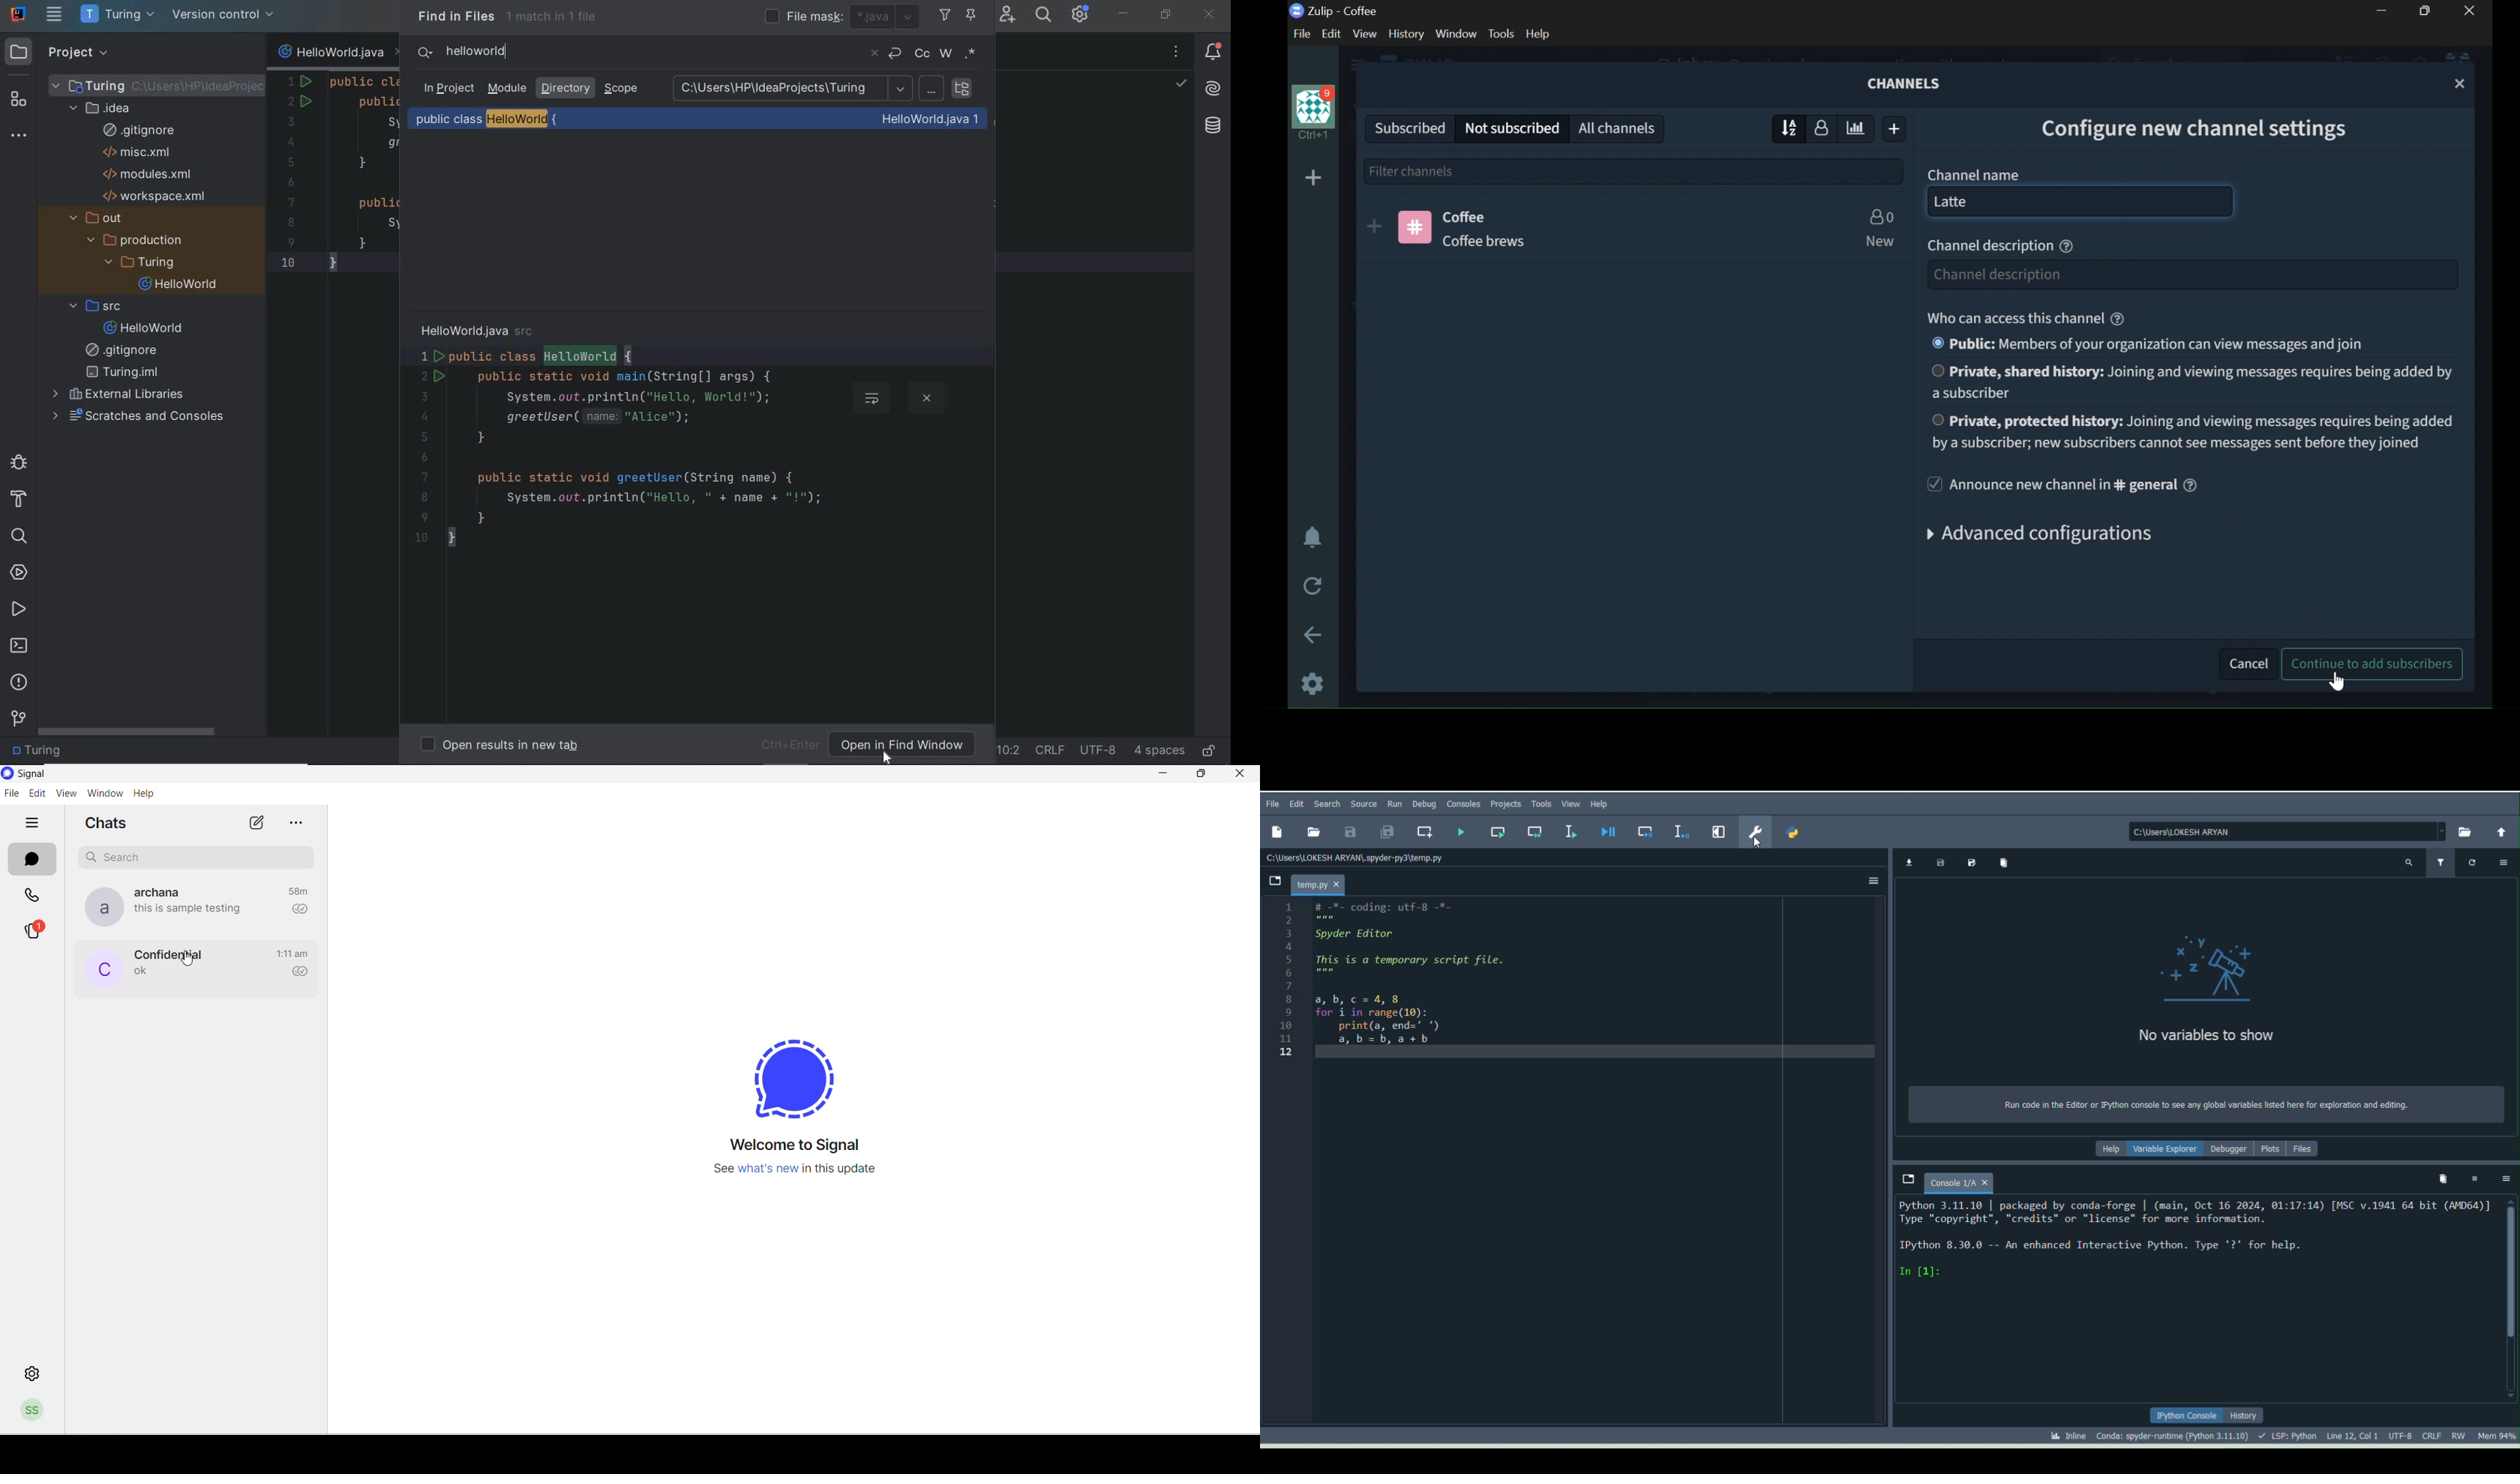 The width and height of the screenshot is (2520, 1484). I want to click on Private shared history: joining and viewing messages requires being added by a subscriber, so click(2191, 382).